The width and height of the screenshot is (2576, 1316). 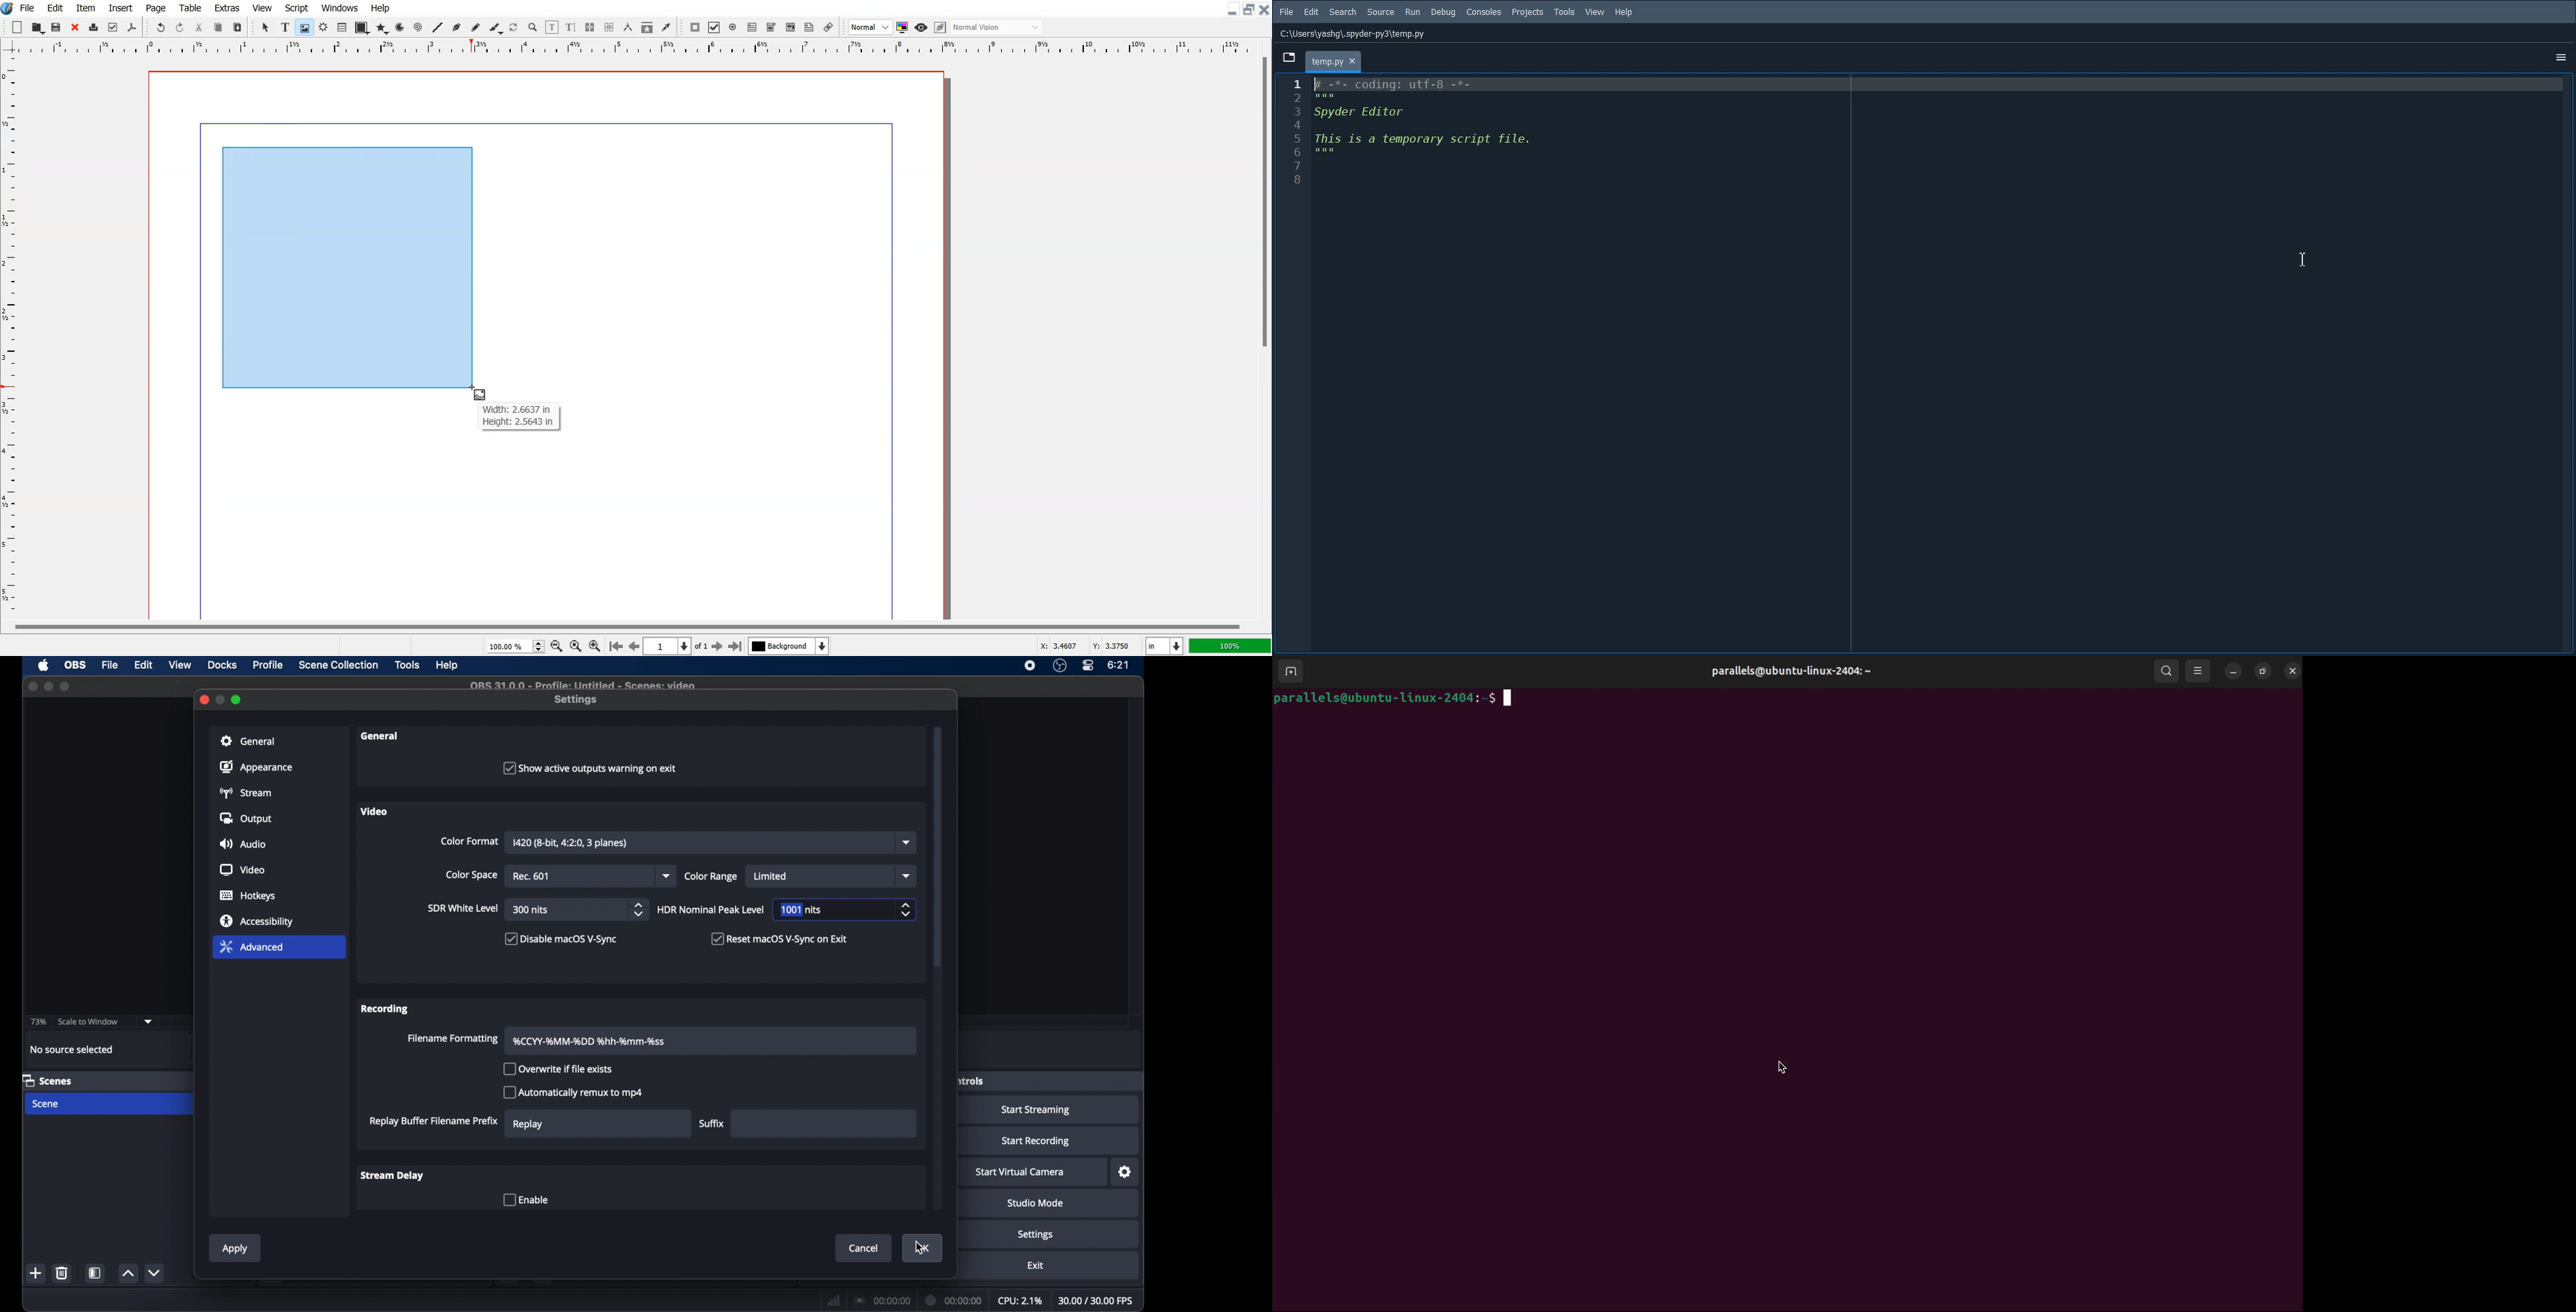 What do you see at coordinates (938, 848) in the screenshot?
I see `scroll box` at bounding box center [938, 848].